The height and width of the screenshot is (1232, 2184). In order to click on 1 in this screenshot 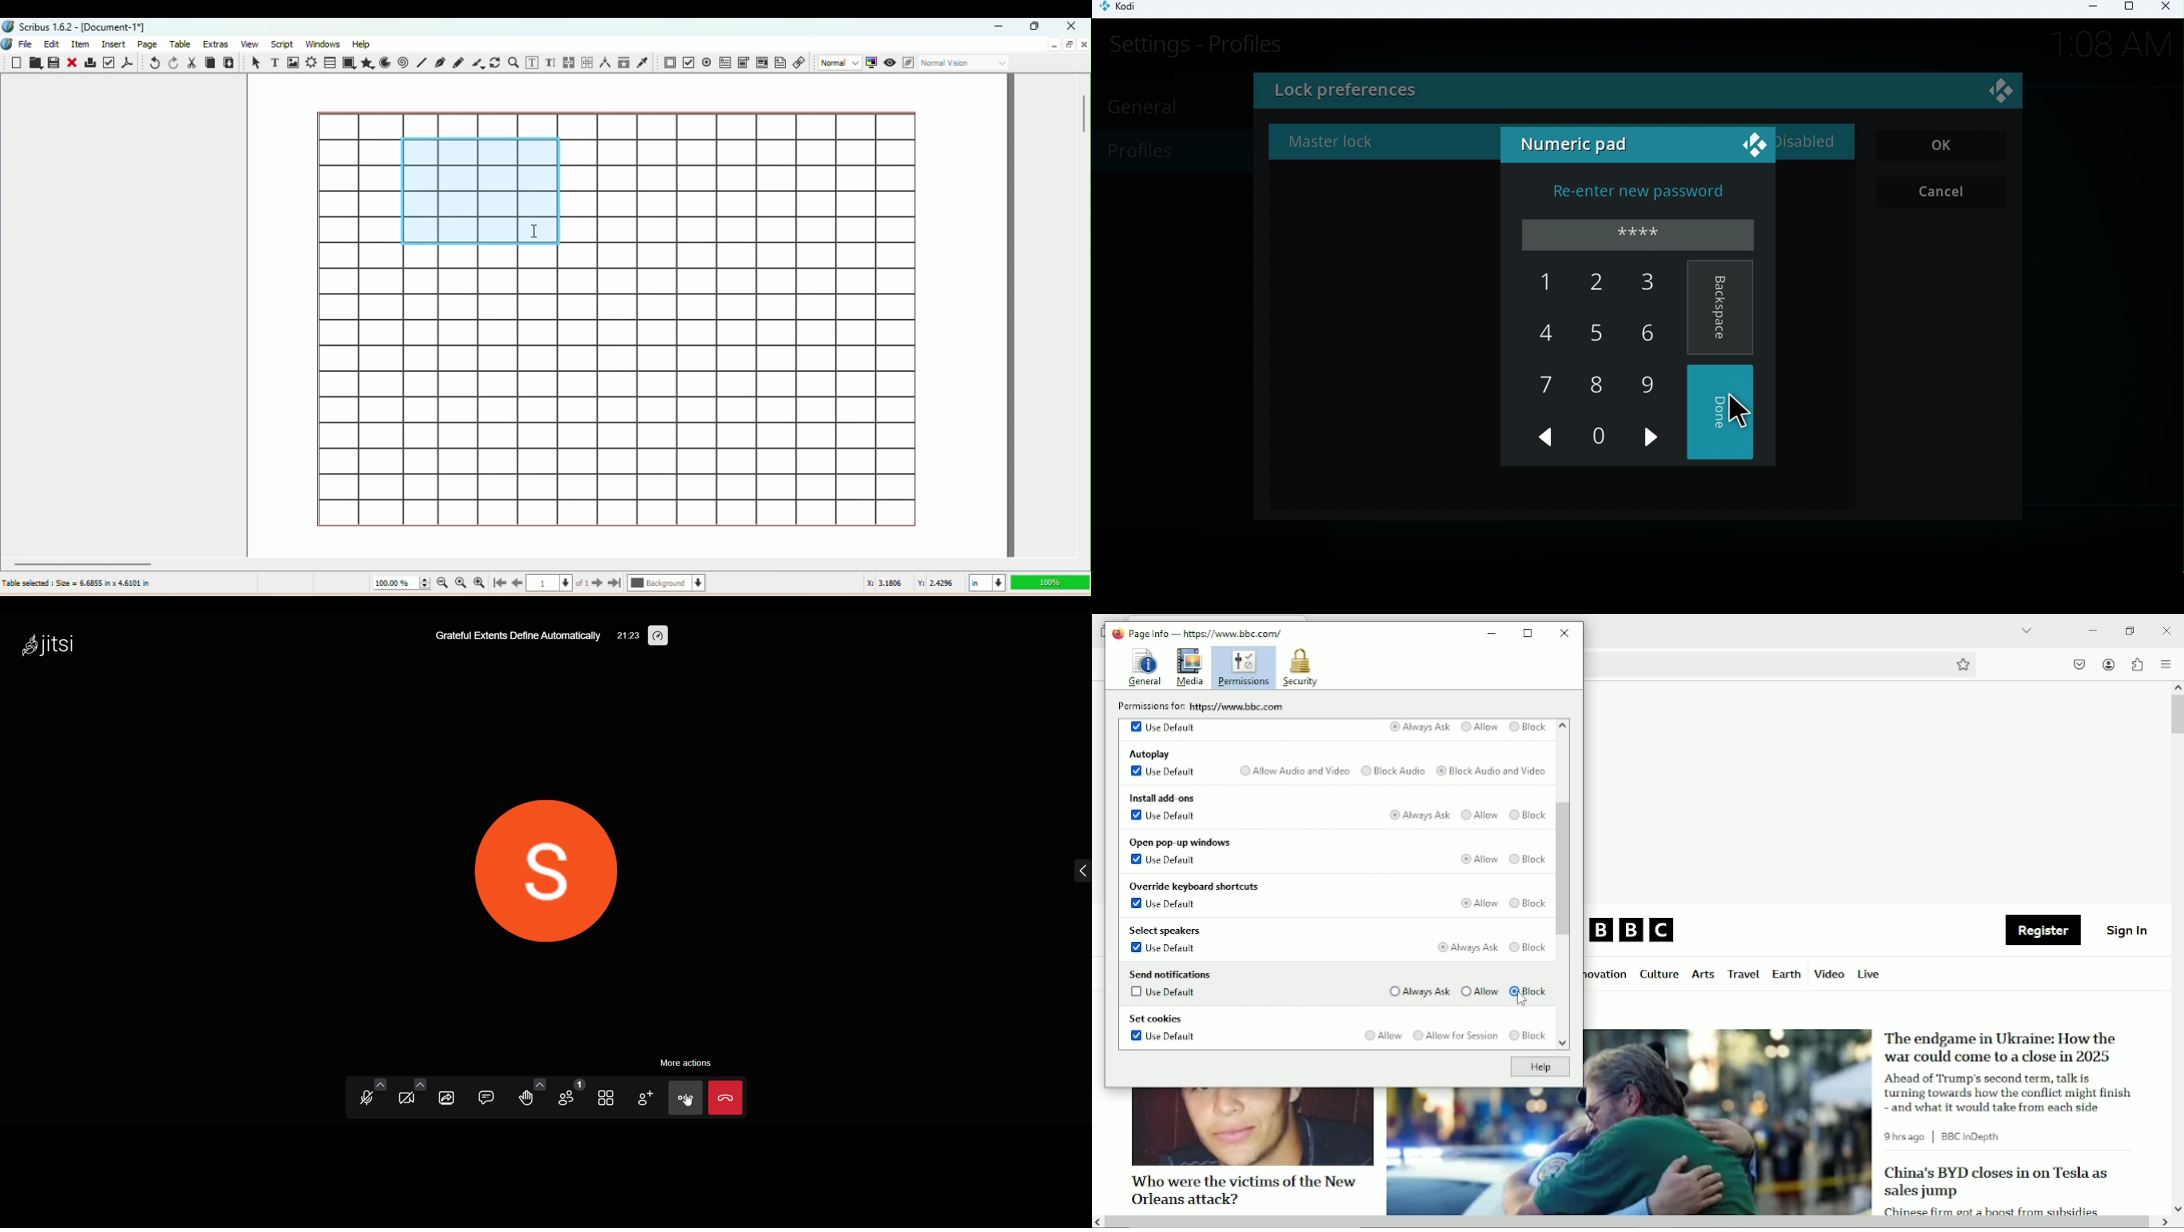, I will do `click(1539, 284)`.